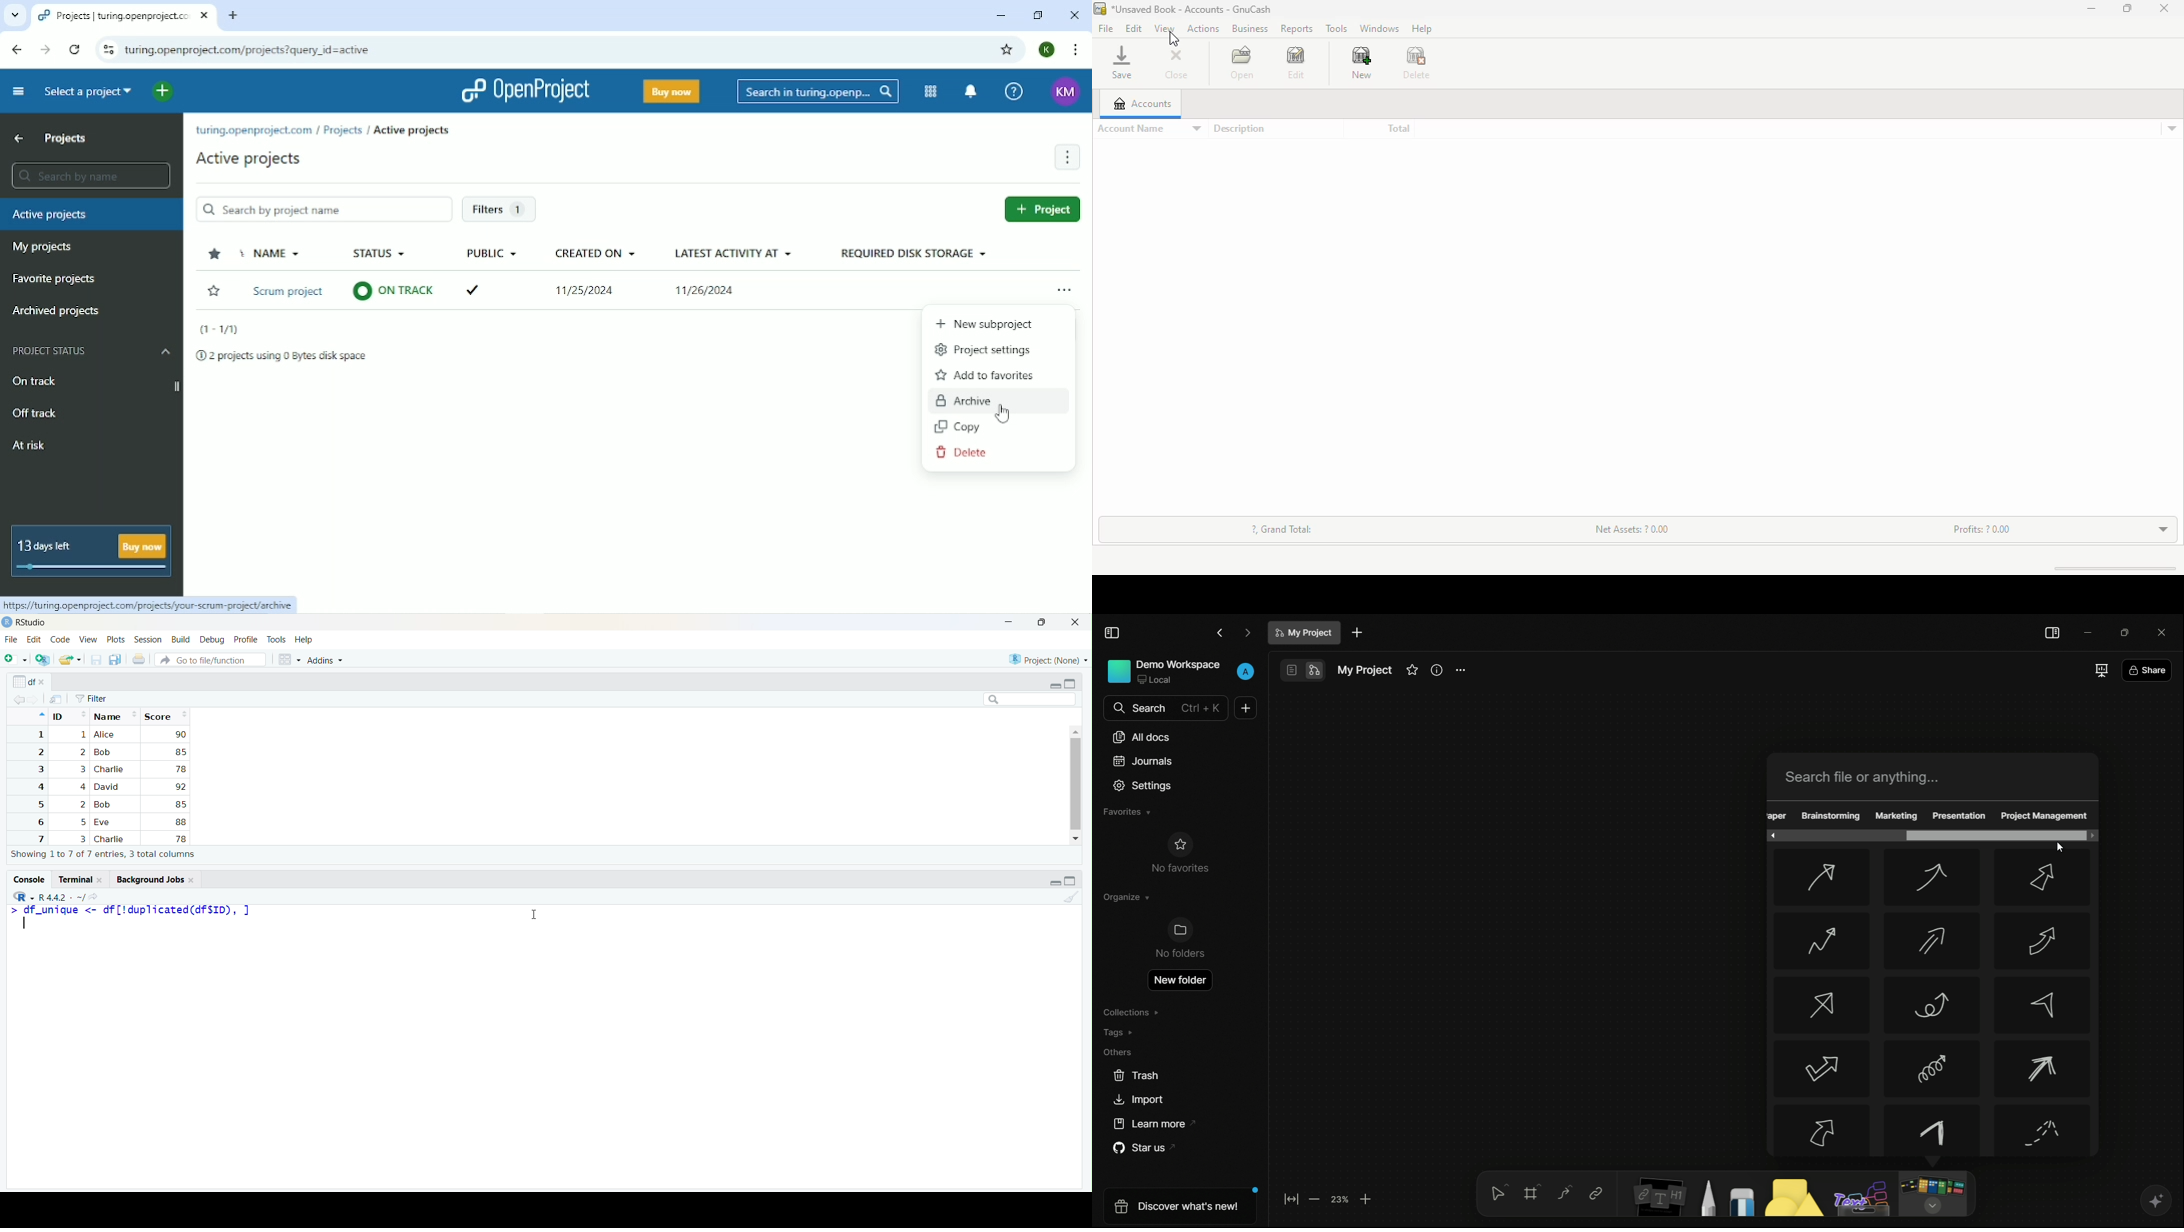 Image resolution: width=2184 pixels, height=1232 pixels. Describe the element at coordinates (7, 623) in the screenshot. I see `logo` at that location.